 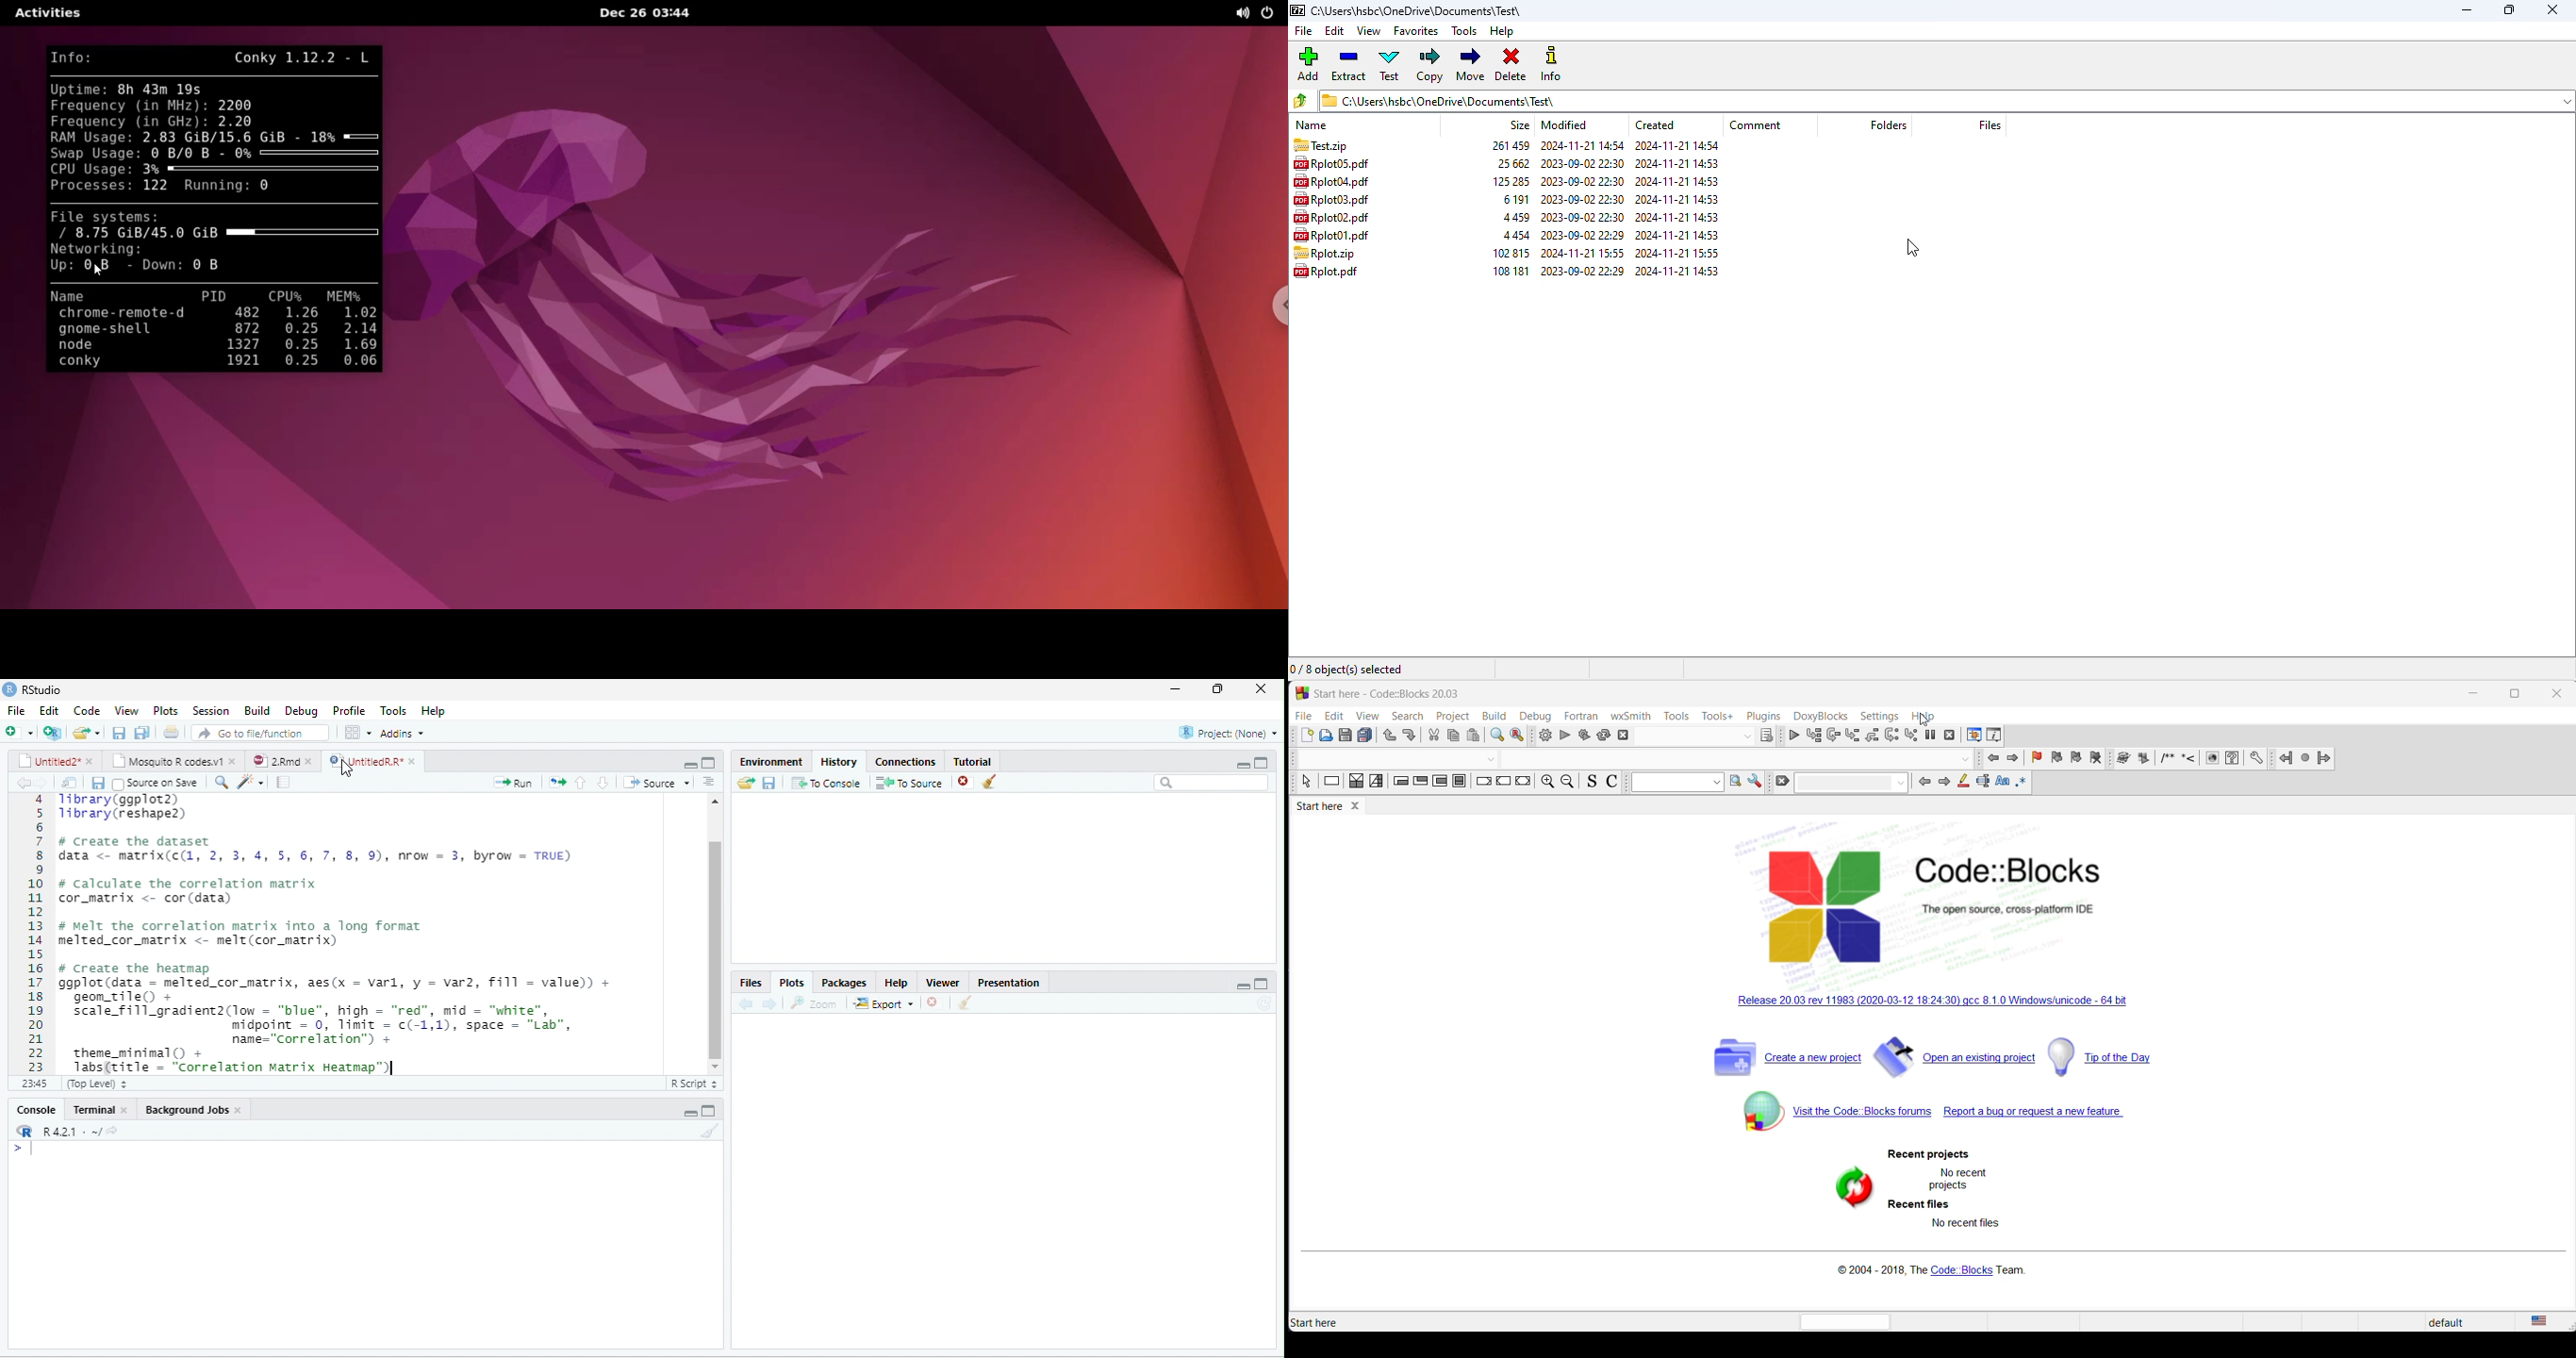 I want to click on + Run, so click(x=506, y=782).